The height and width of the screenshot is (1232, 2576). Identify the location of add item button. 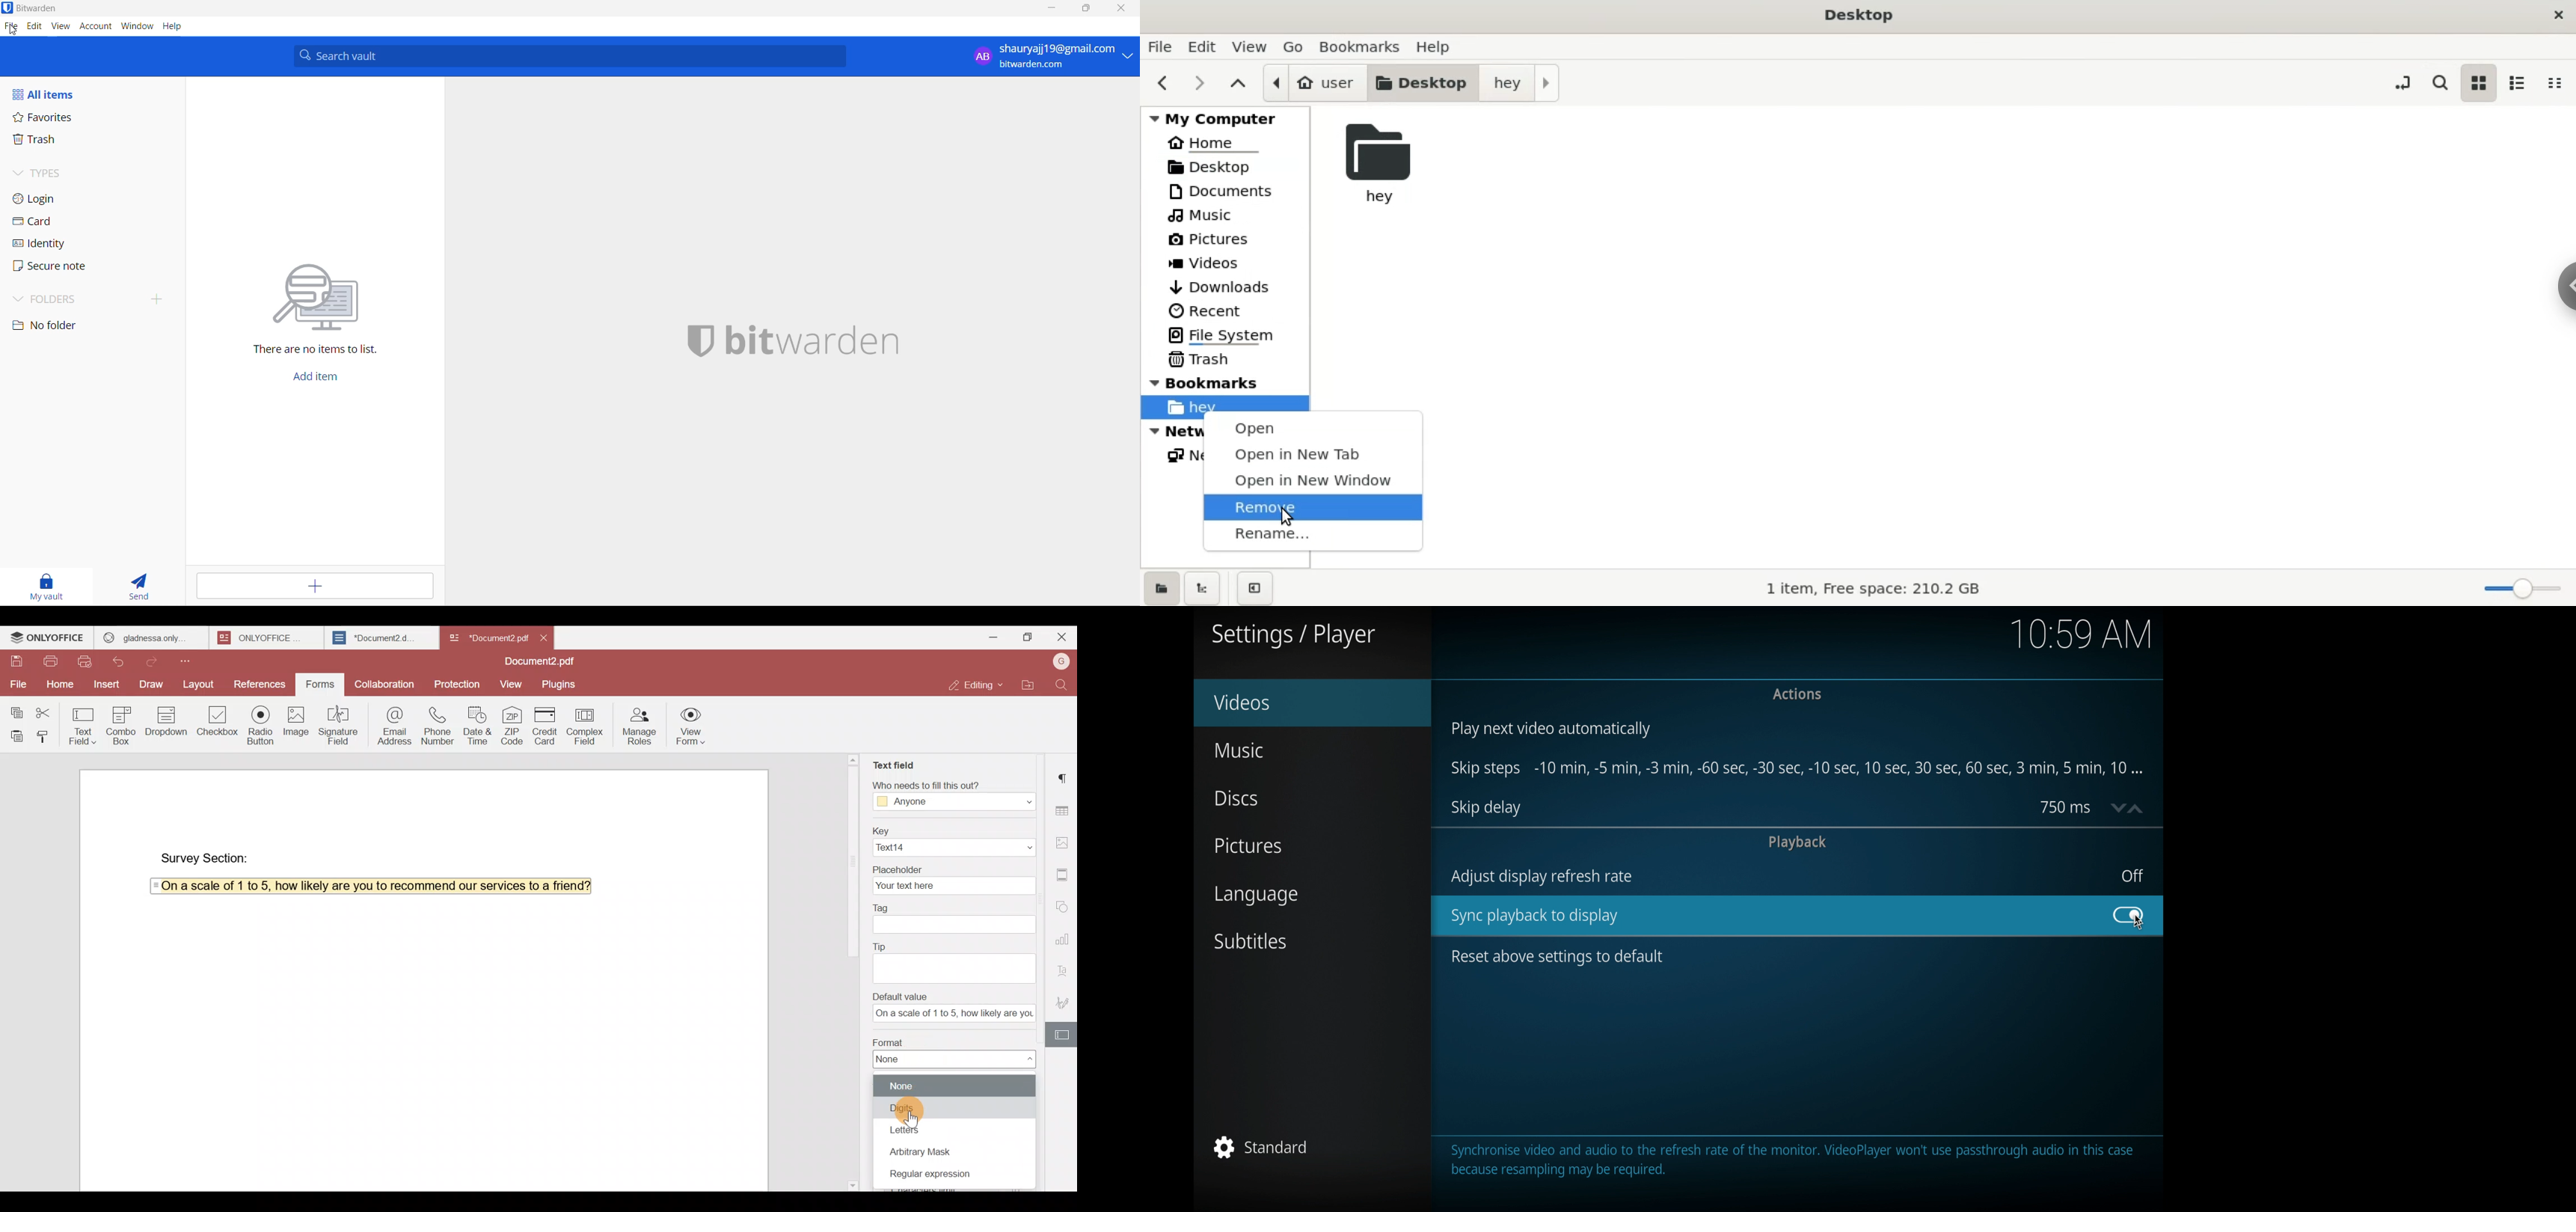
(314, 379).